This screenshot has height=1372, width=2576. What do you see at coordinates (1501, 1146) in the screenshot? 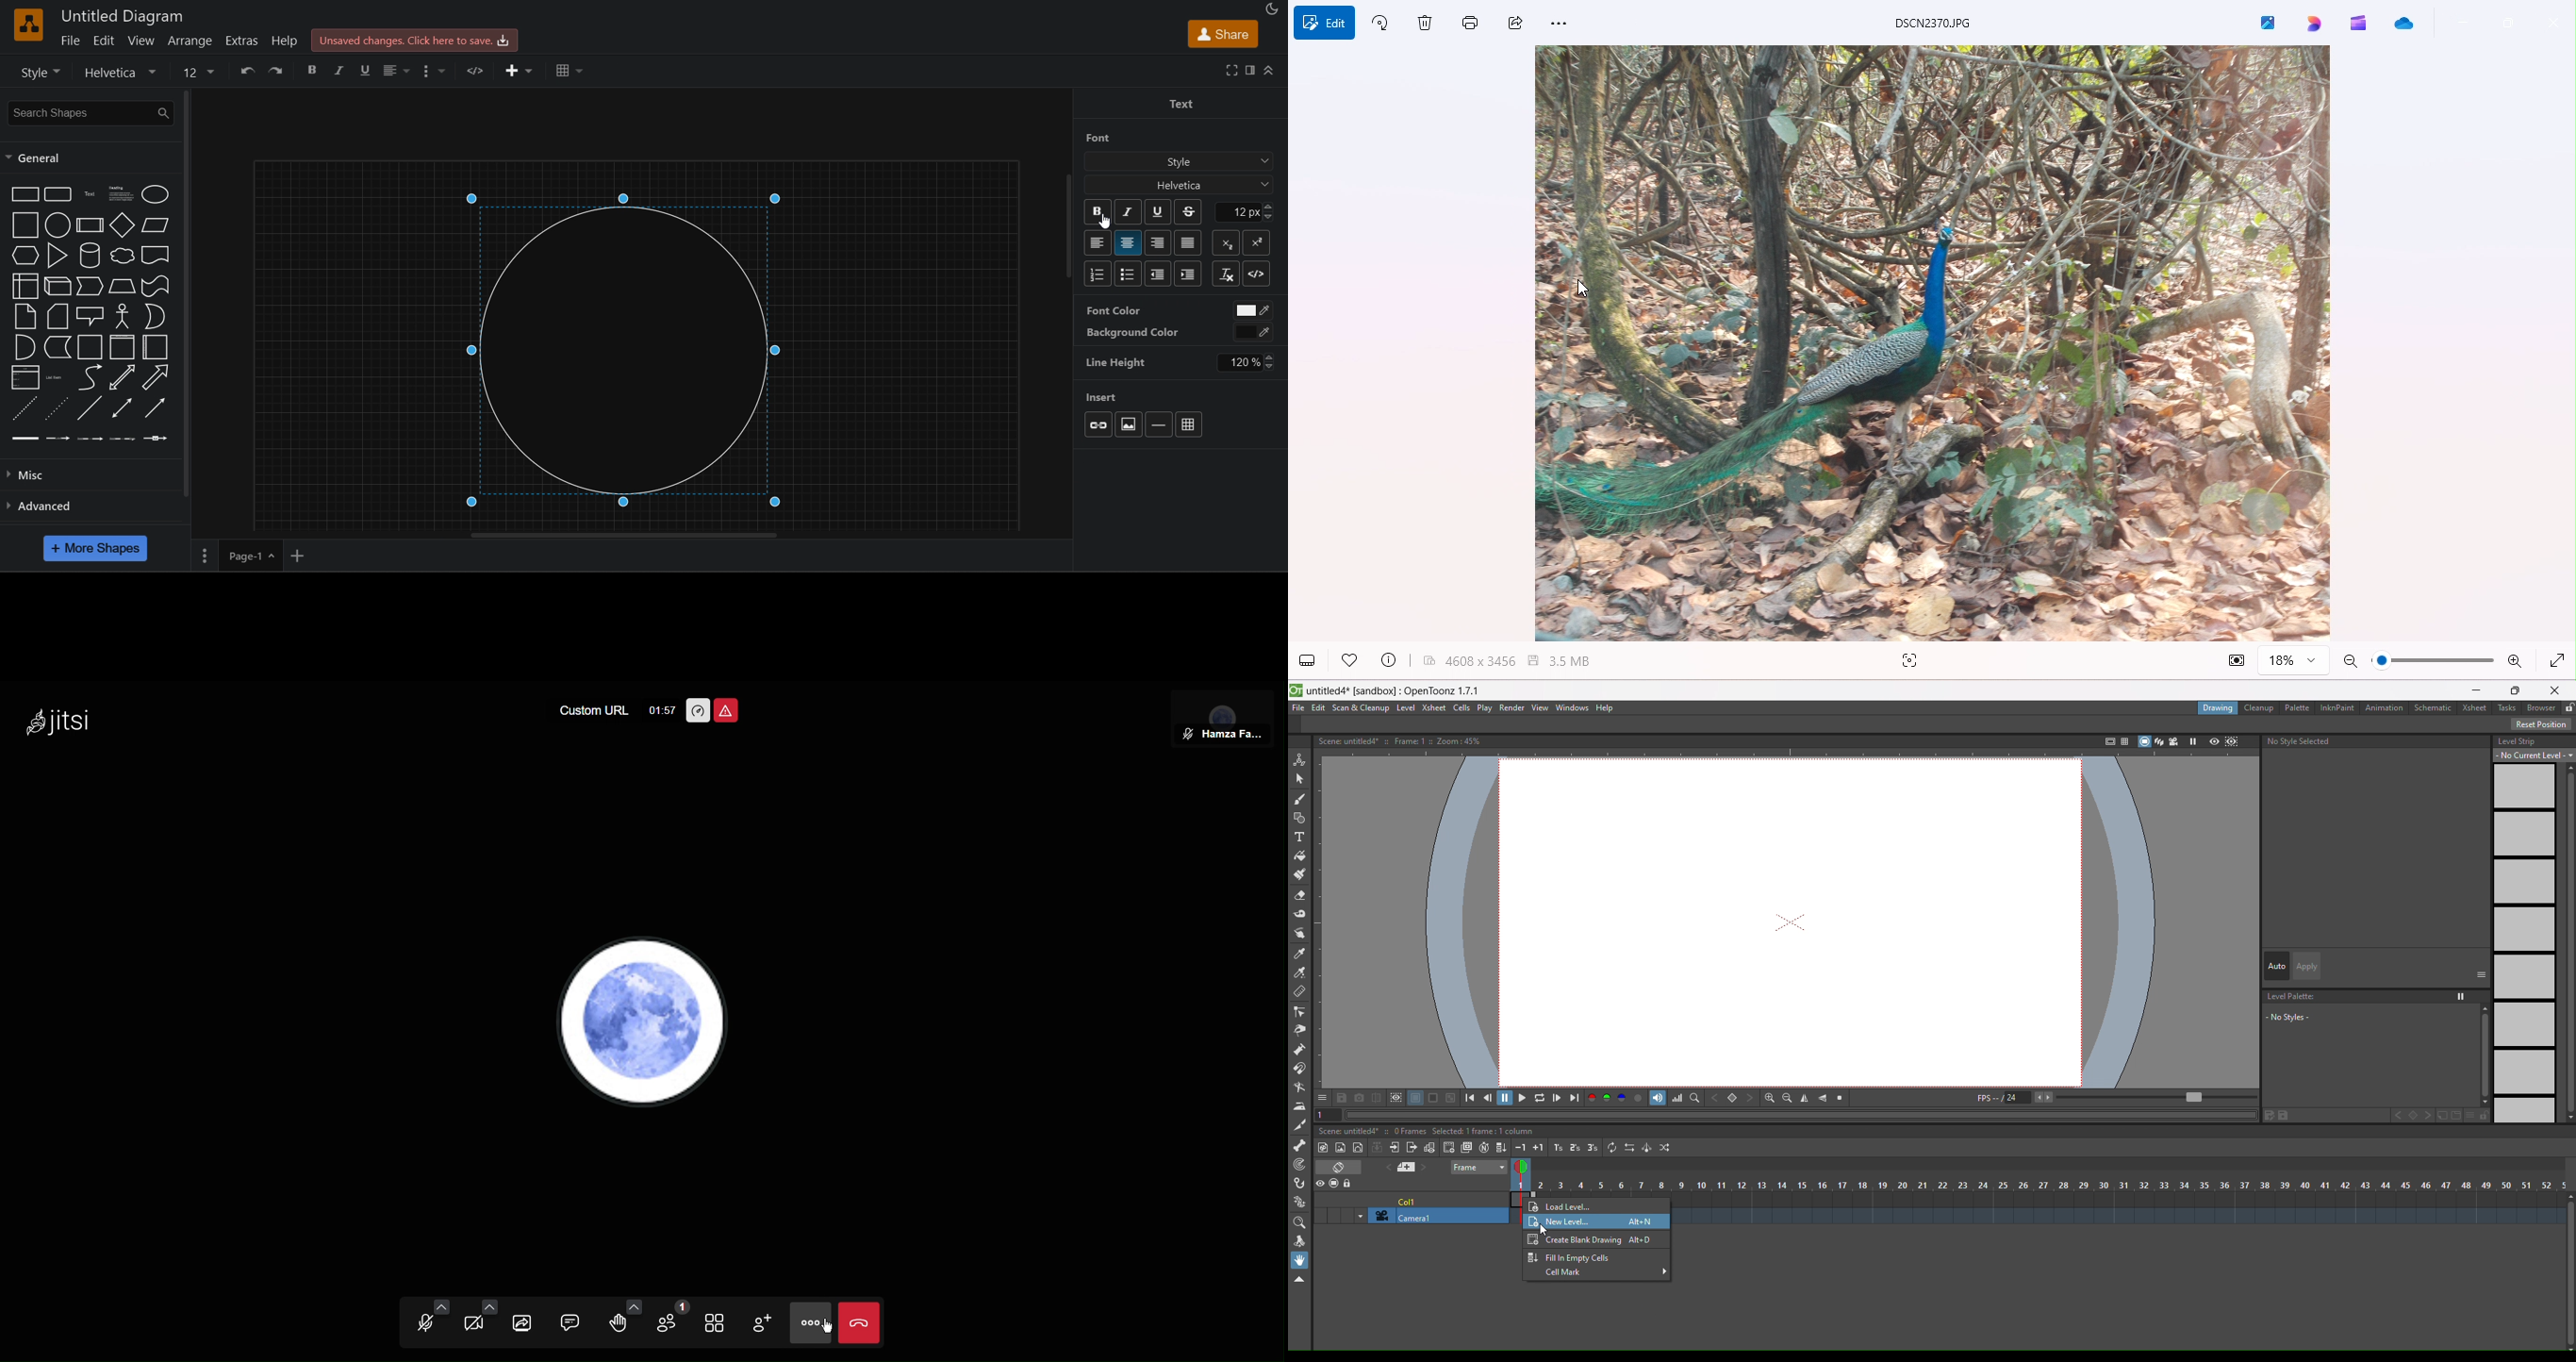
I see `fill in empty cells` at bounding box center [1501, 1146].